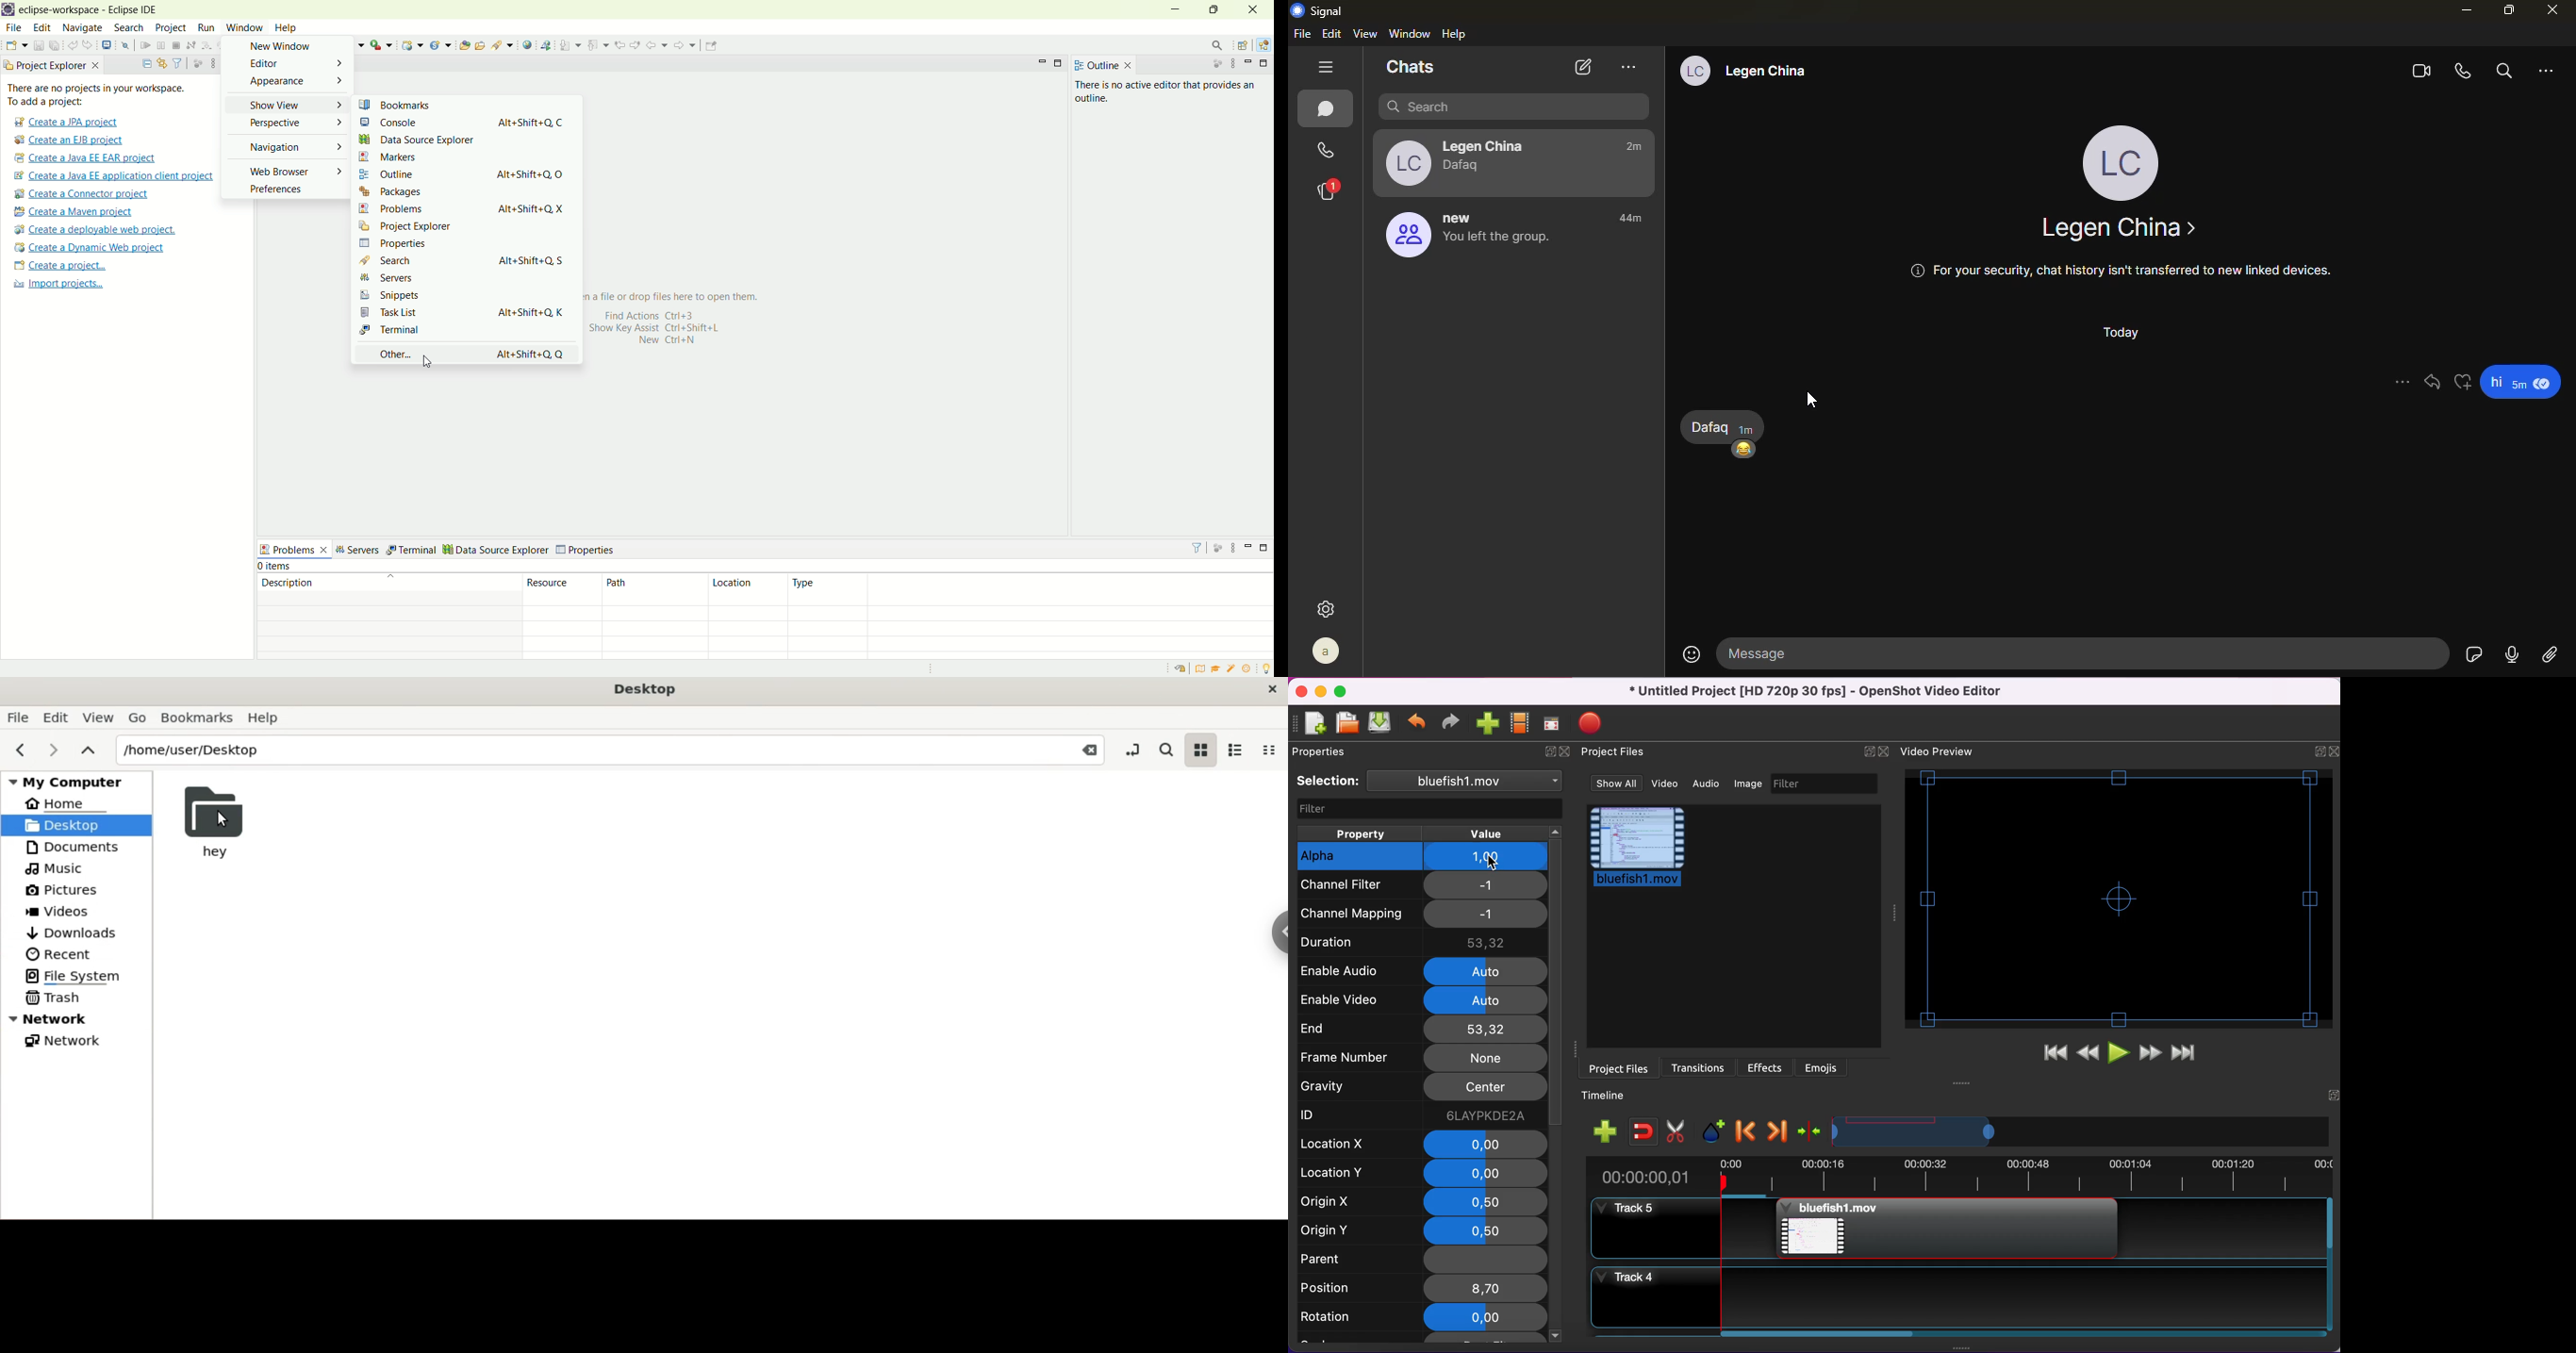 The width and height of the screenshot is (2576, 1372). Describe the element at coordinates (1328, 68) in the screenshot. I see `hide tabs` at that location.